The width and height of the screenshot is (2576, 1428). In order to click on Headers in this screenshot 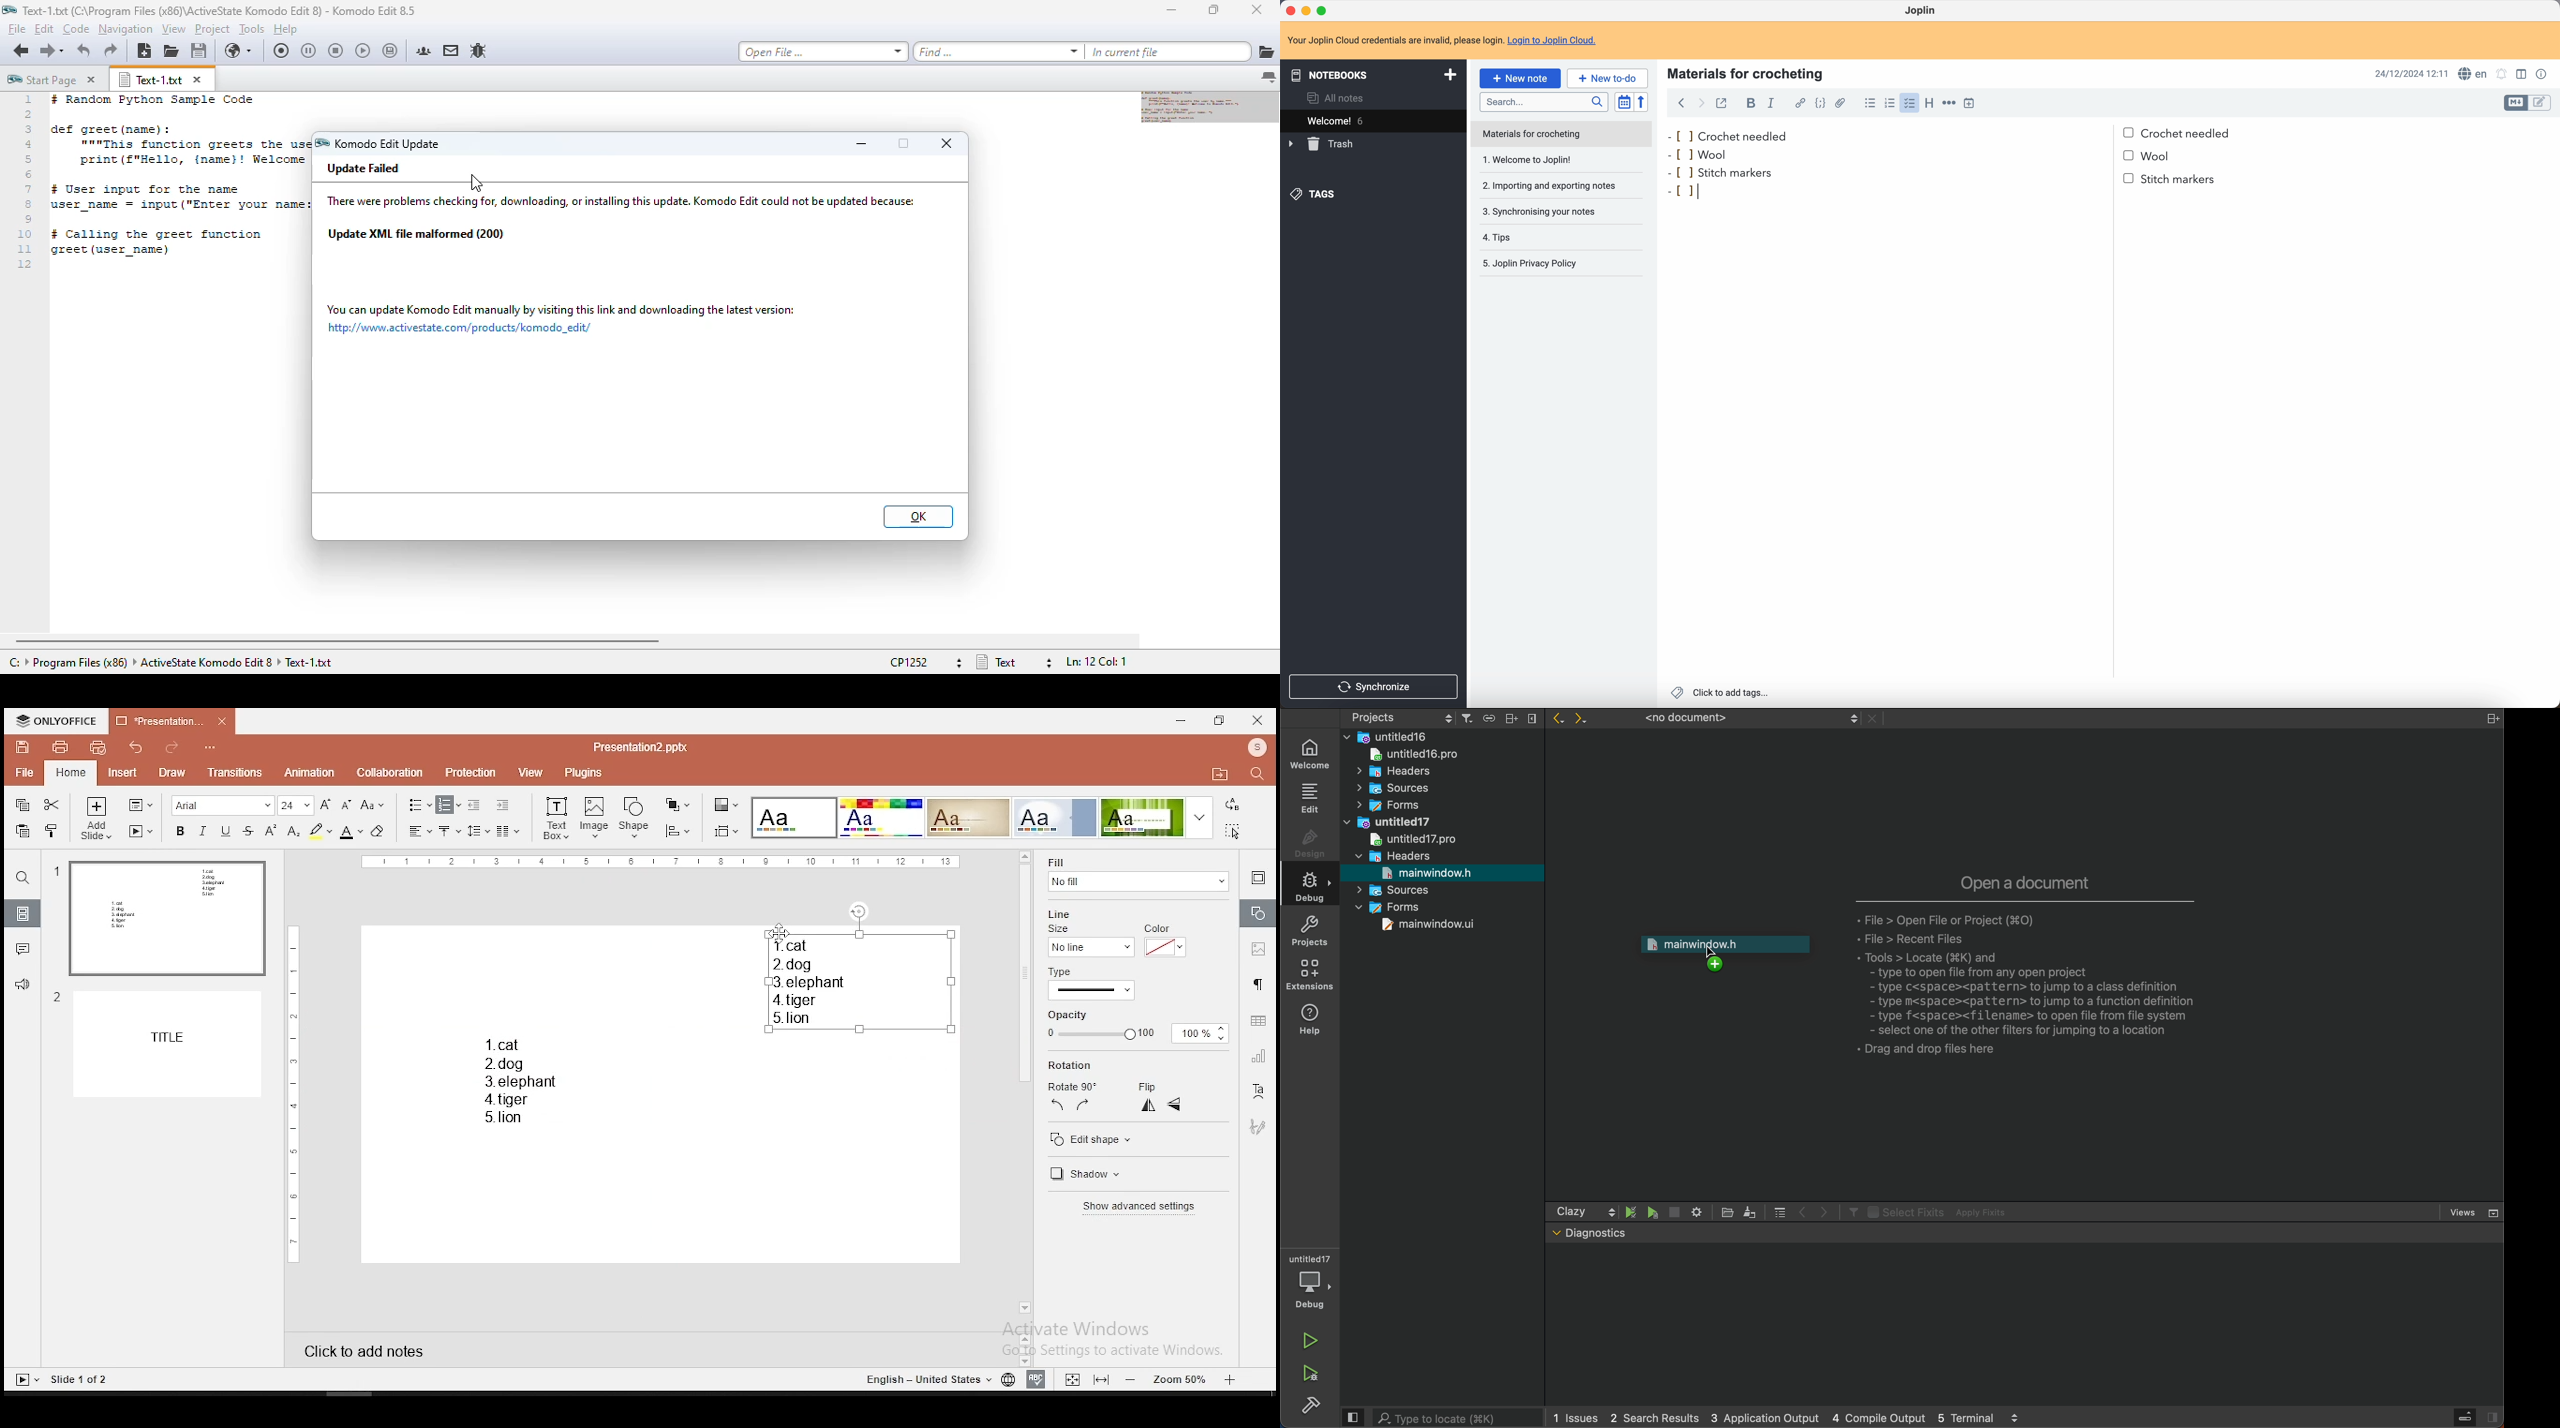, I will do `click(1393, 855)`.